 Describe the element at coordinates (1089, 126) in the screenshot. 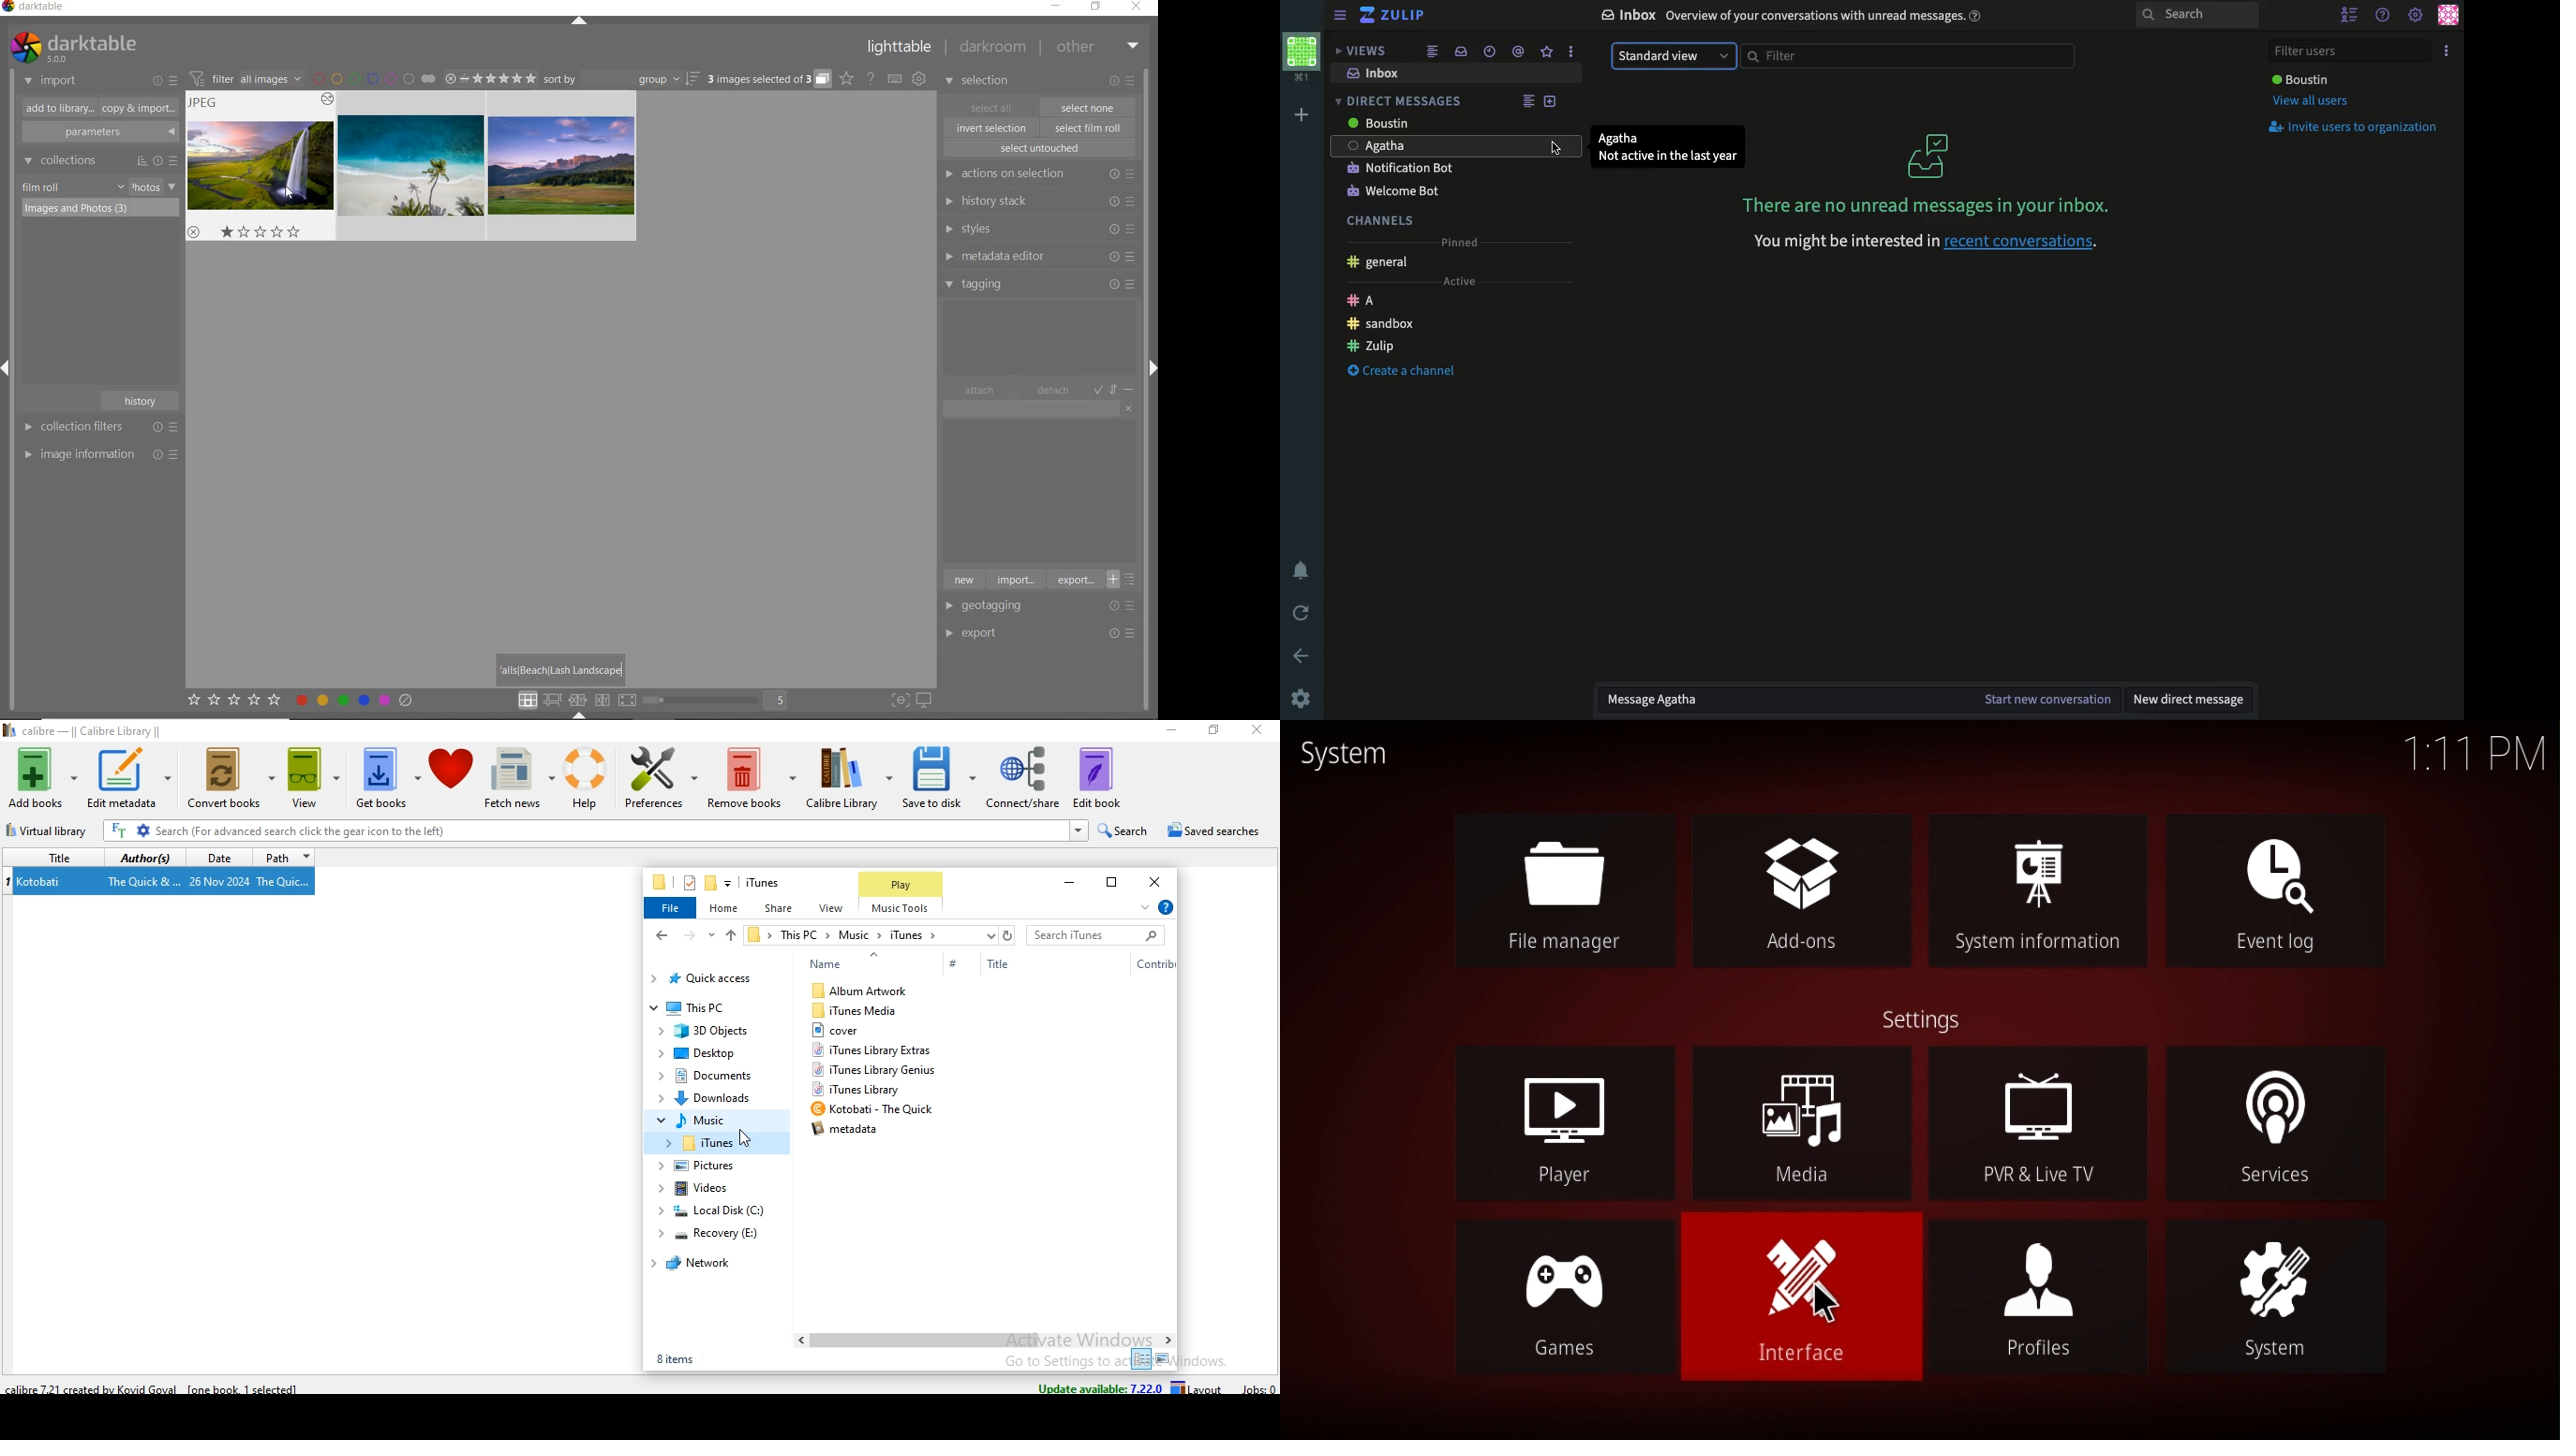

I see `select film roll` at that location.